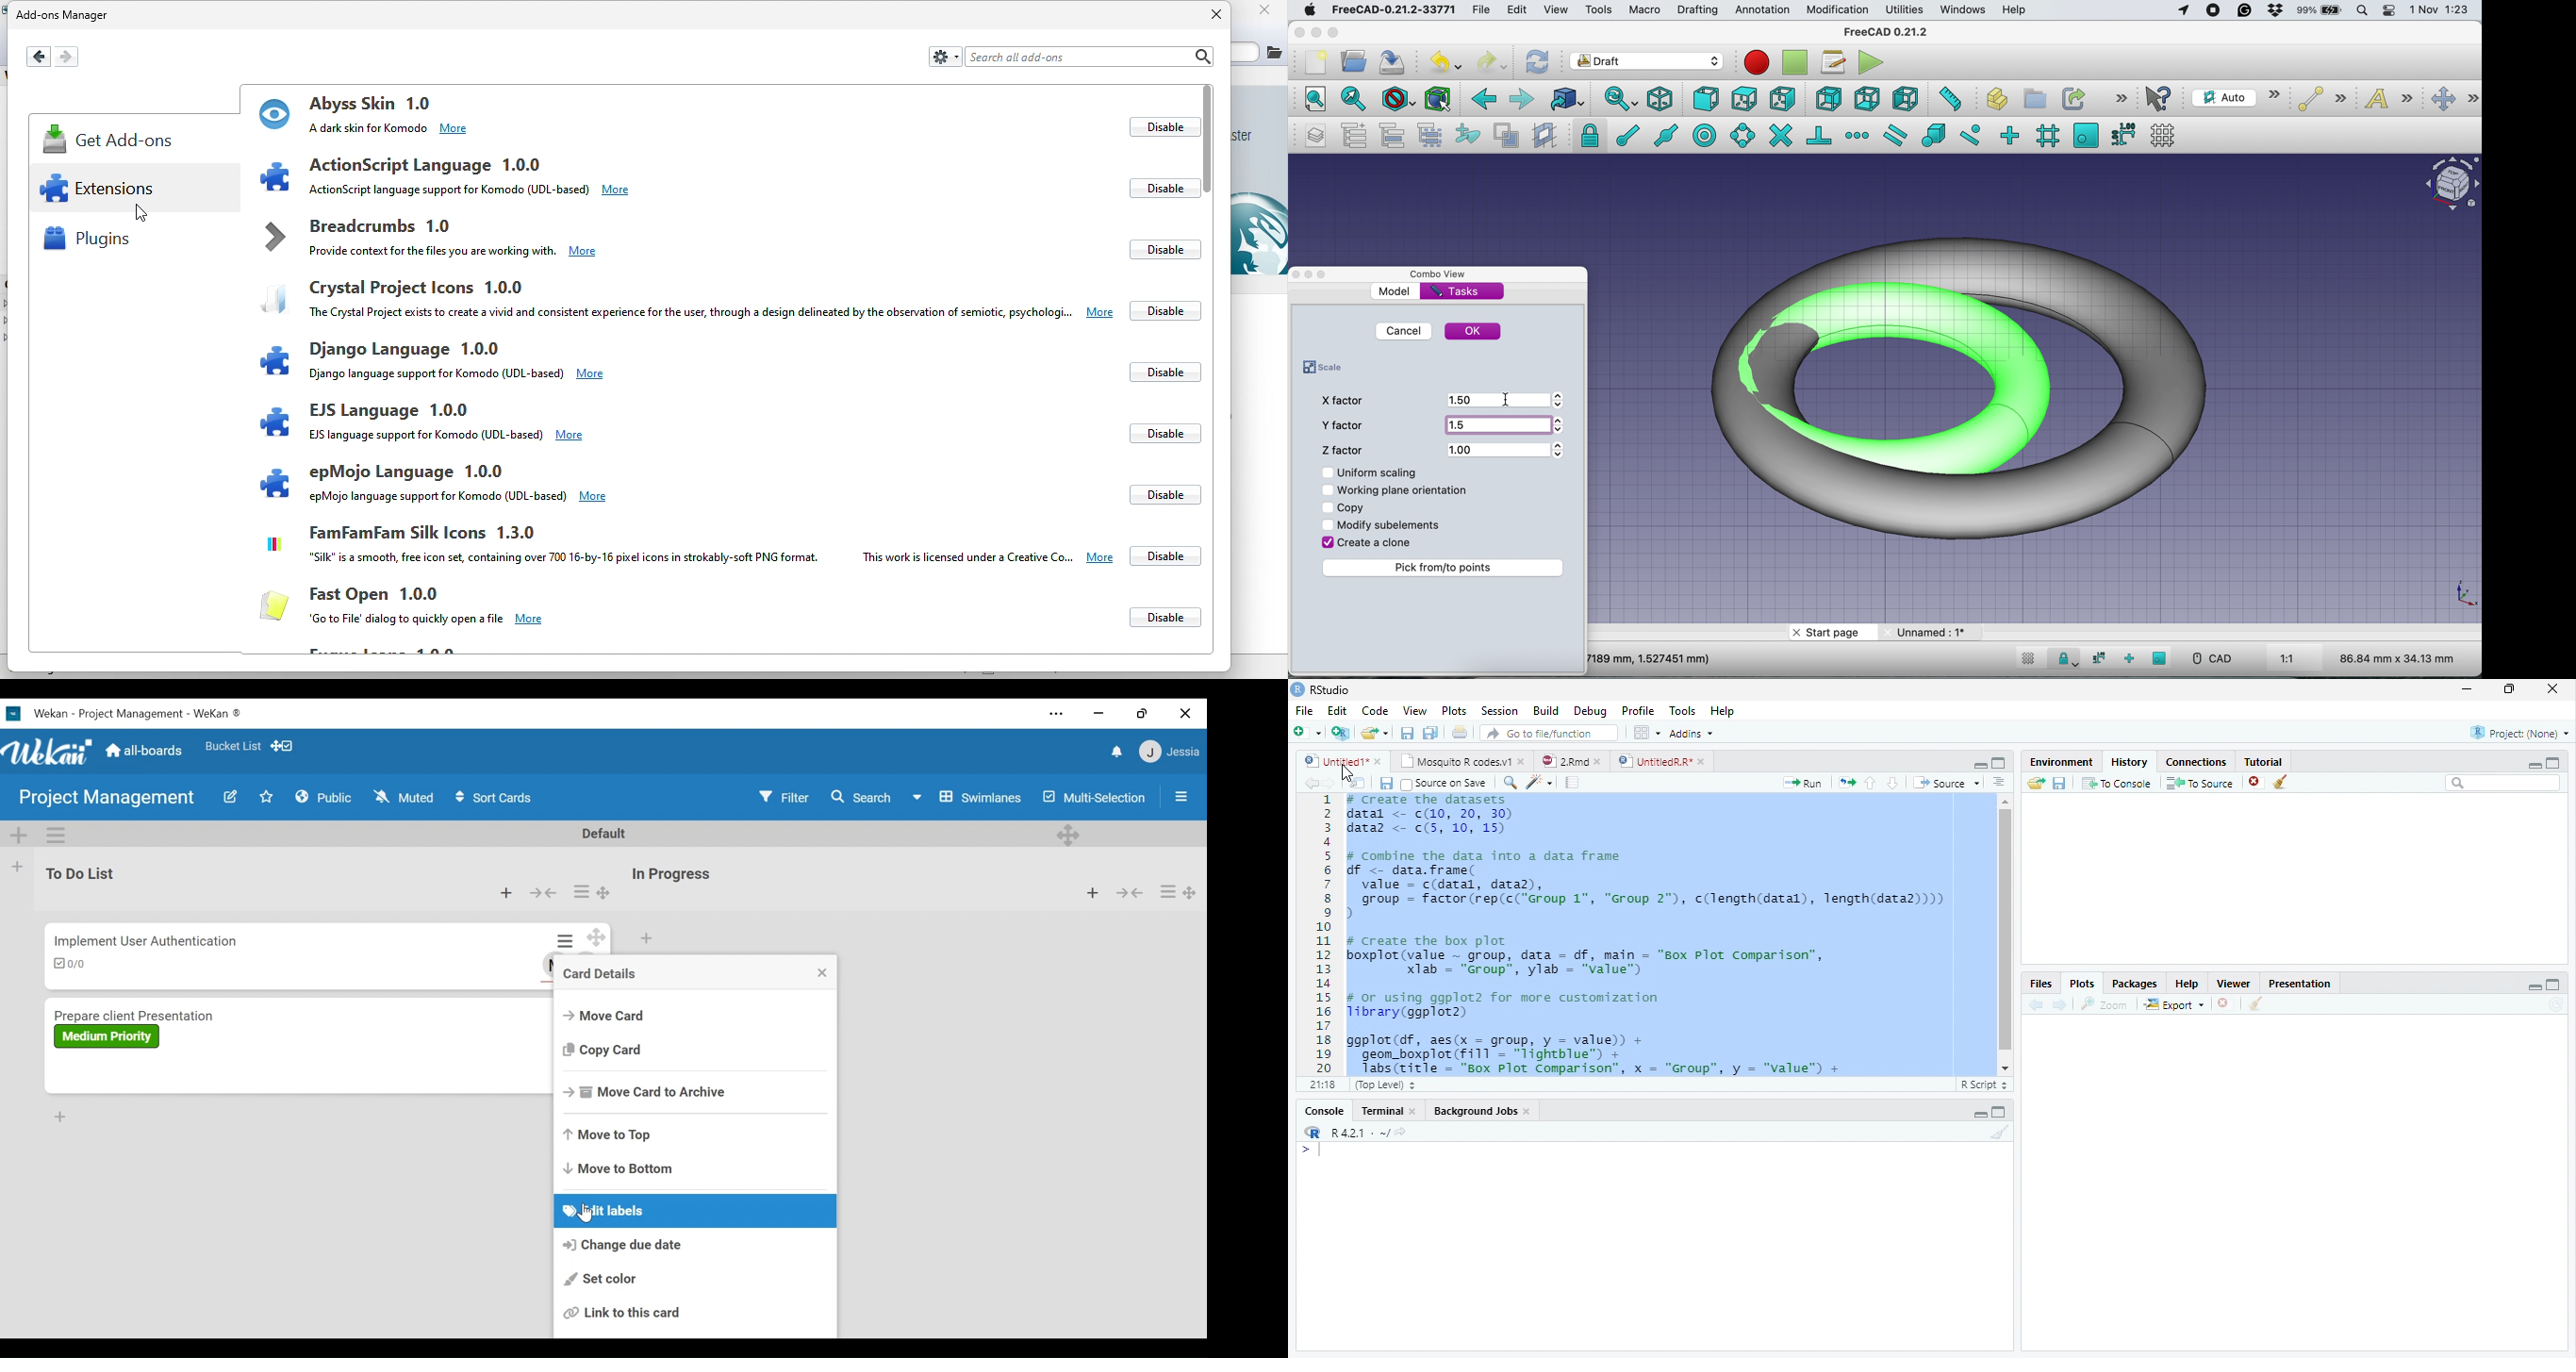 The image size is (2576, 1372). Describe the element at coordinates (2553, 763) in the screenshot. I see `Maximize` at that location.